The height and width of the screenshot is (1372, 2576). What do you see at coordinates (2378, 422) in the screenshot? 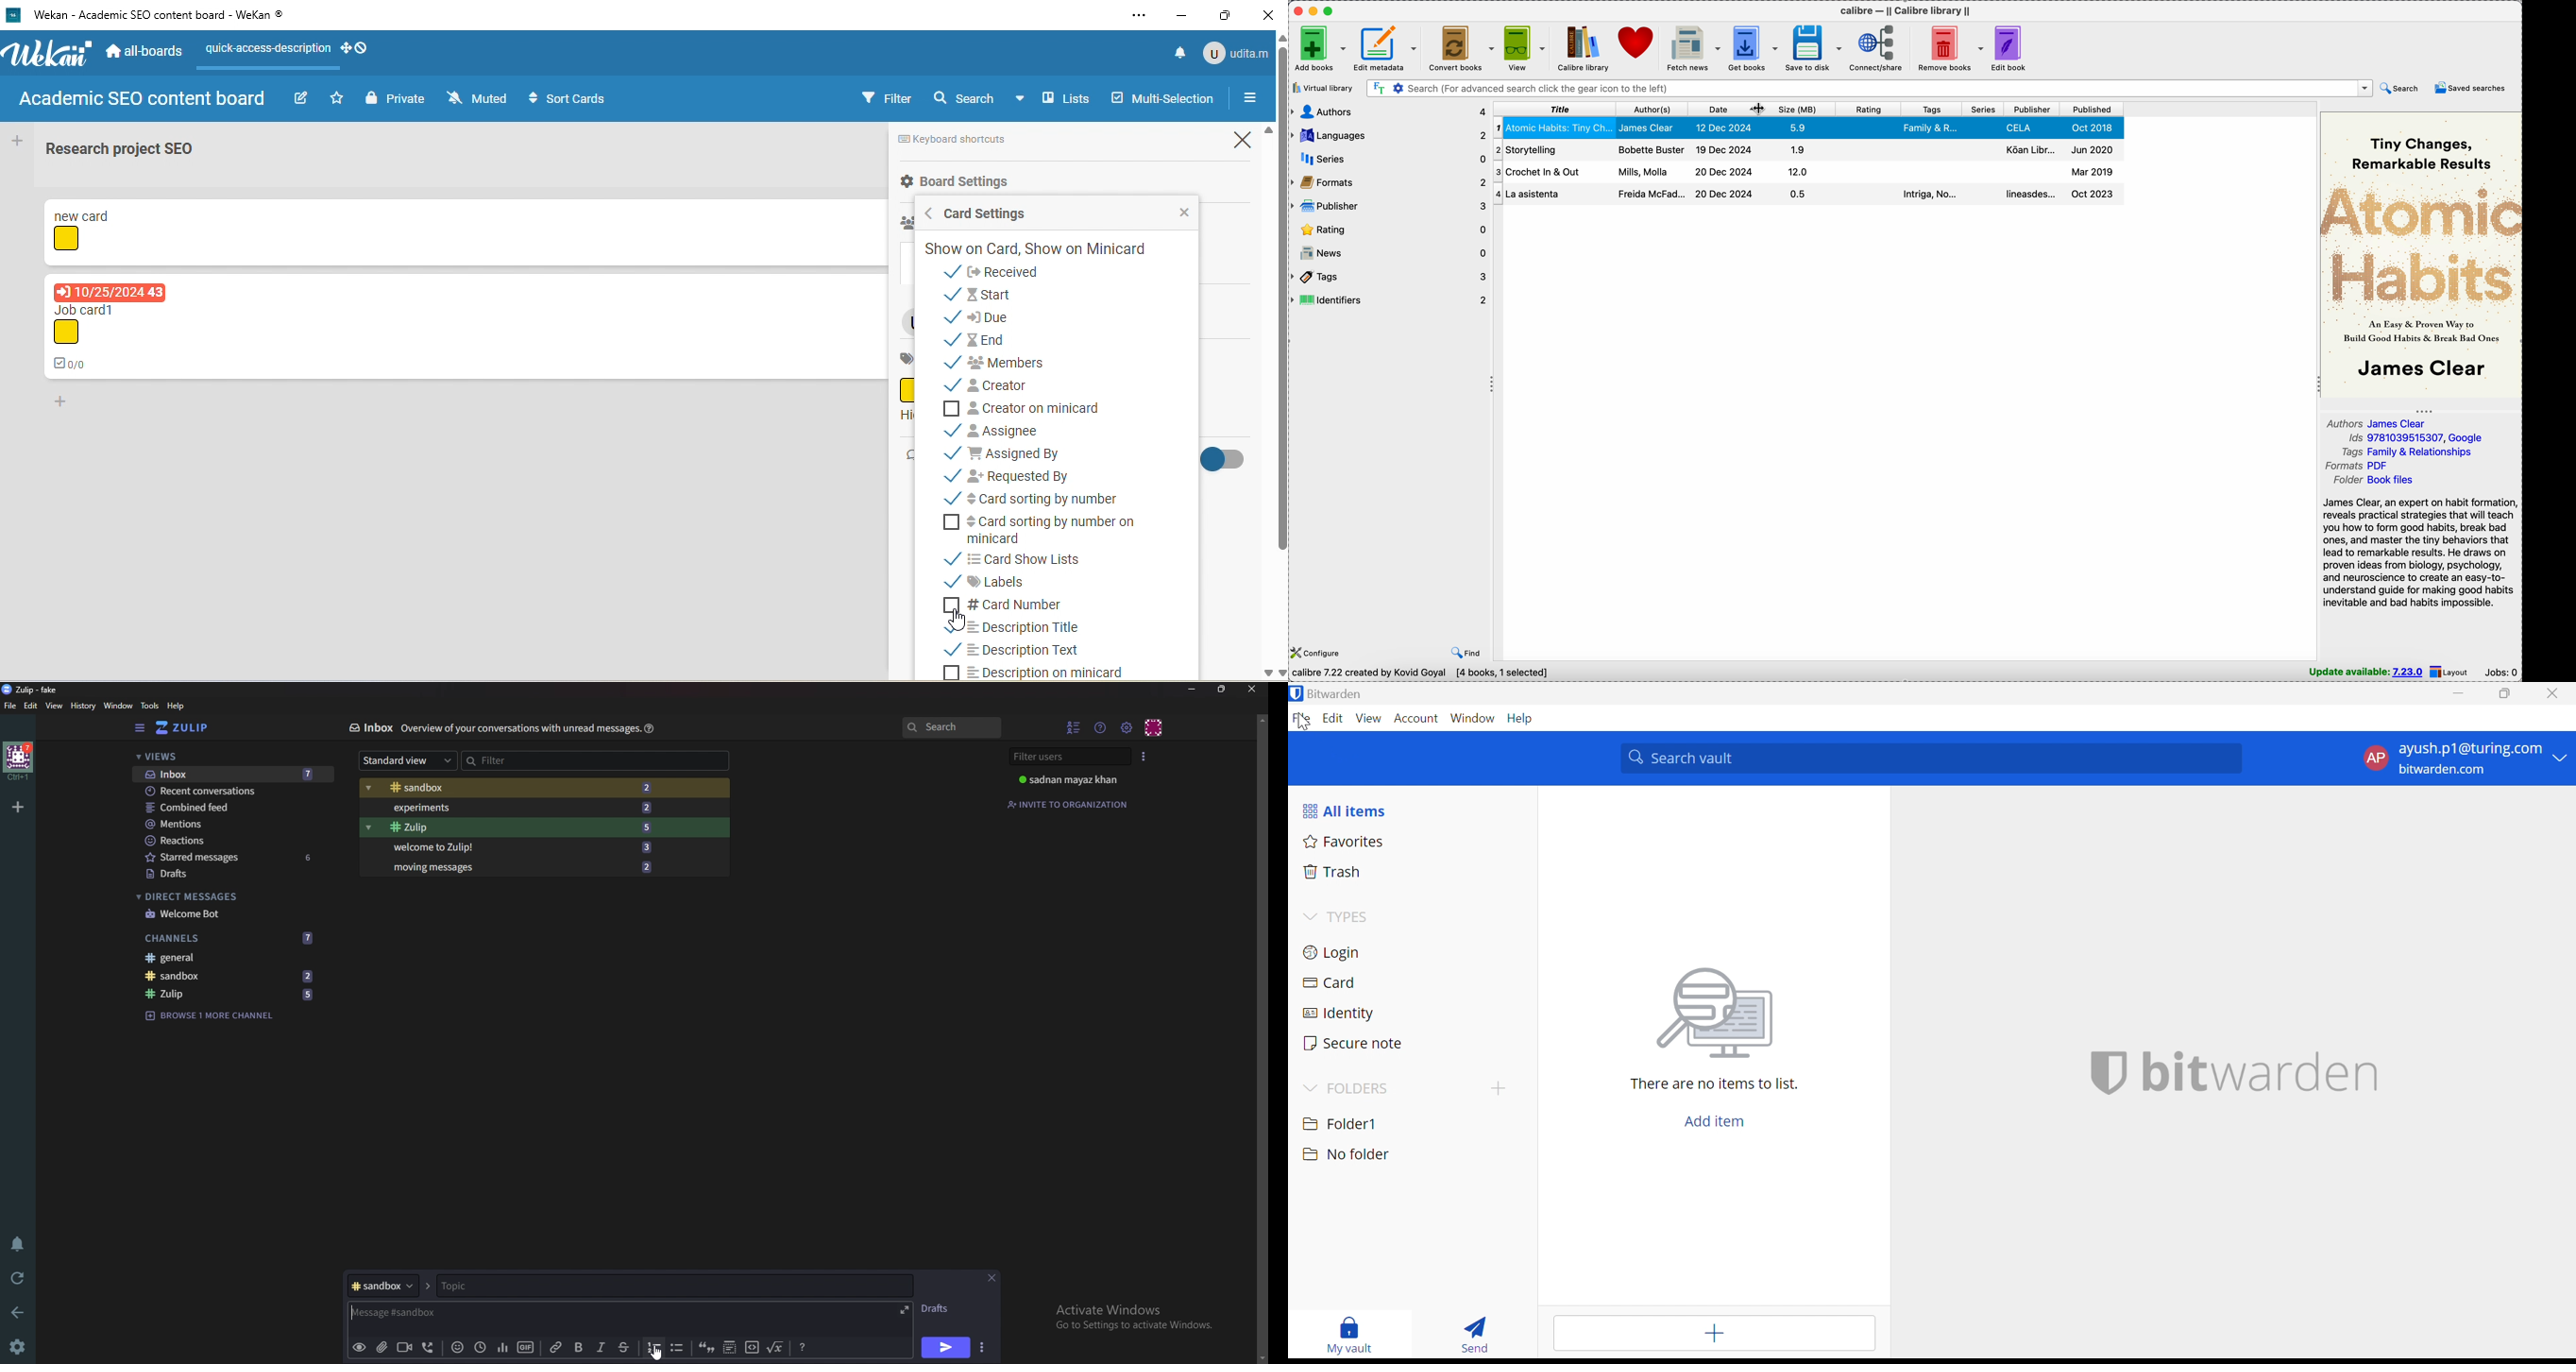
I see `authors James Clear` at bounding box center [2378, 422].